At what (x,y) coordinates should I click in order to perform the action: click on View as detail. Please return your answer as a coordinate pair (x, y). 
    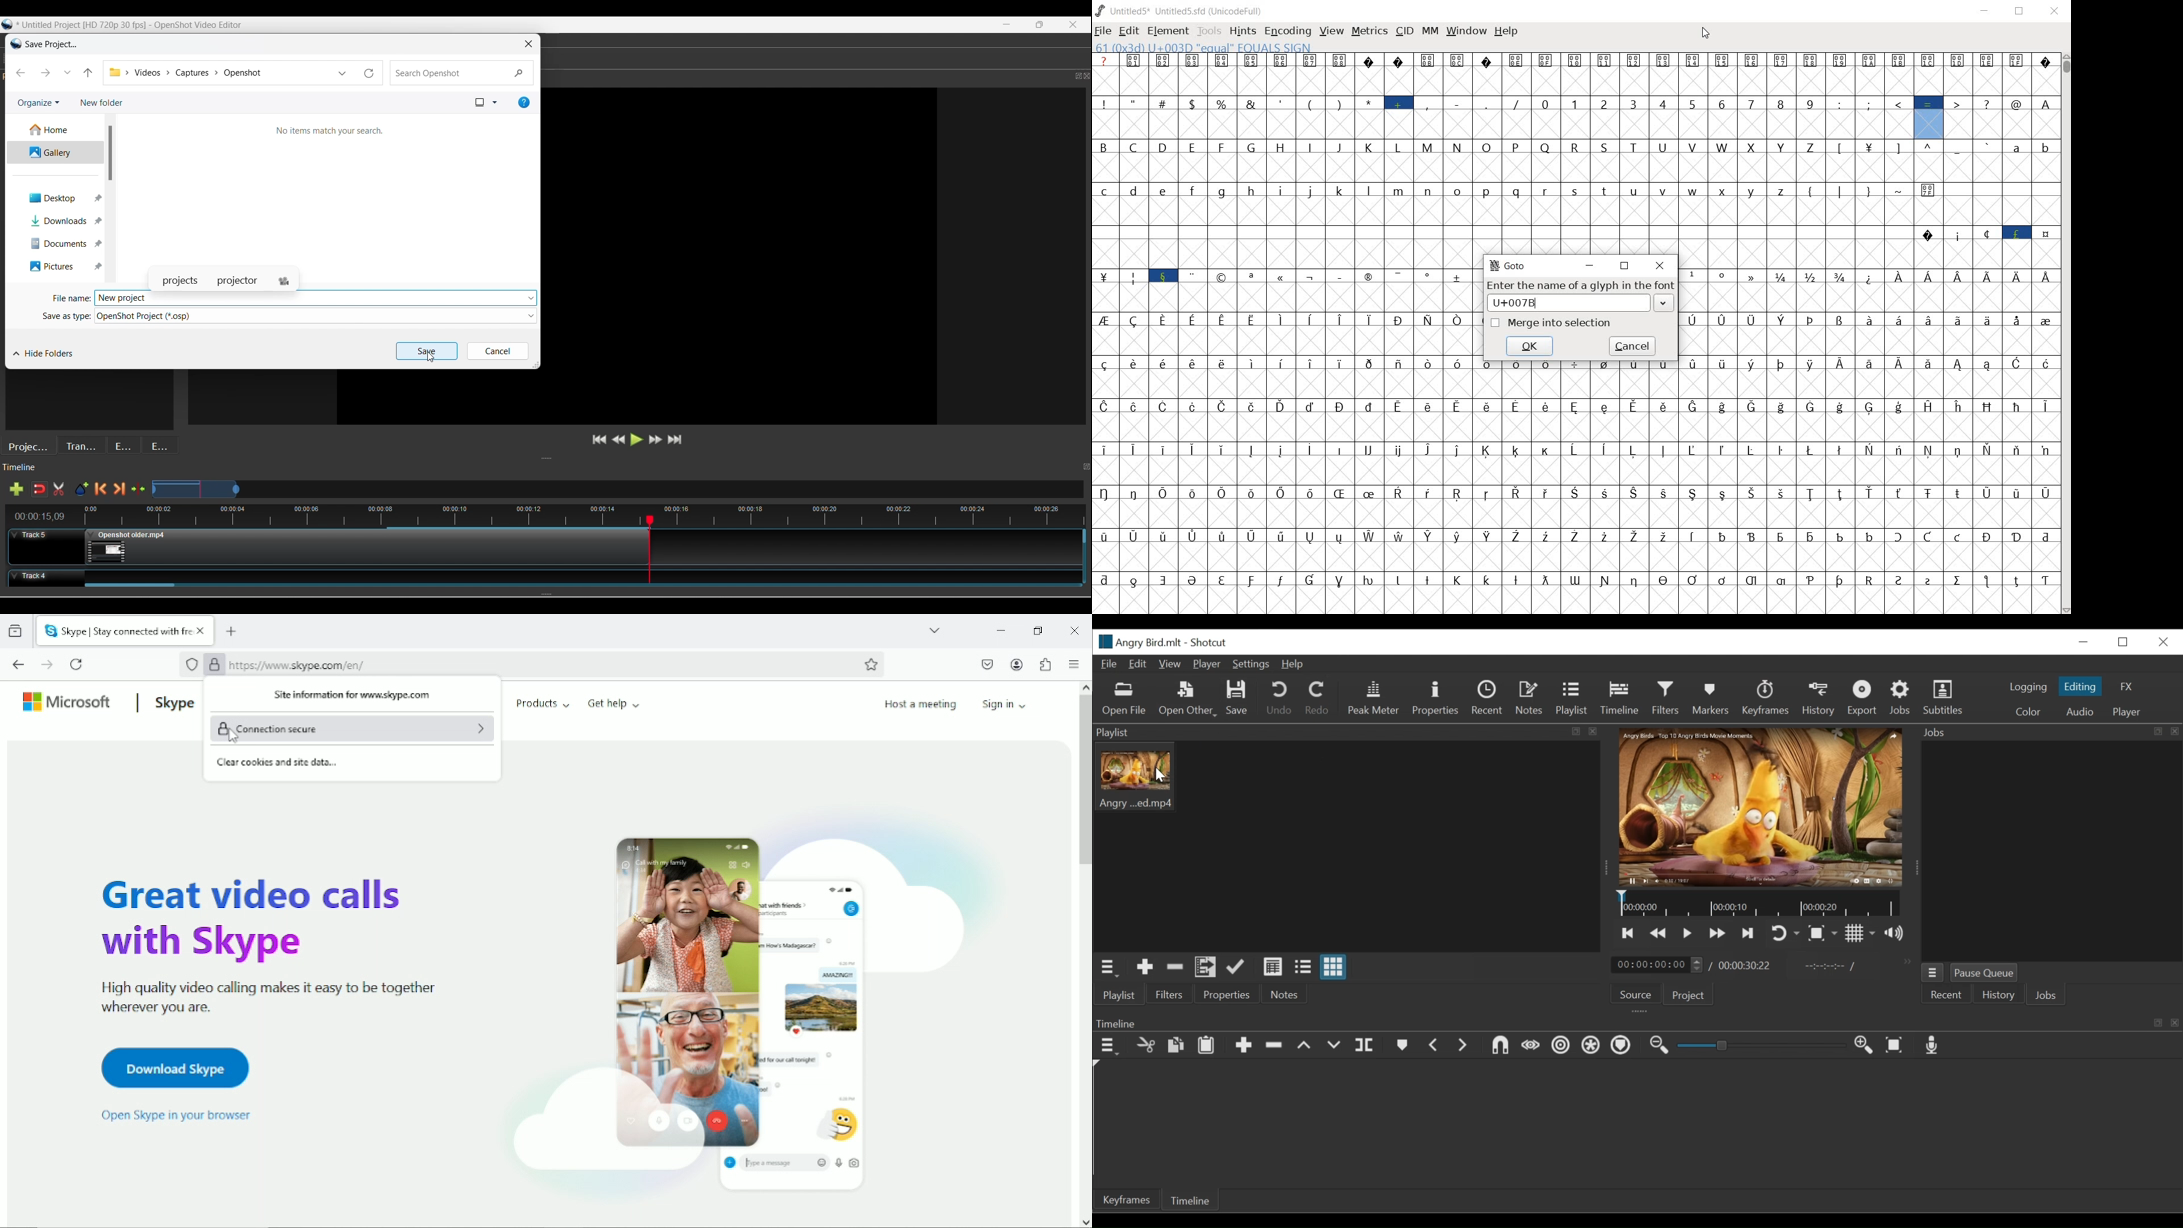
    Looking at the image, I should click on (1273, 967).